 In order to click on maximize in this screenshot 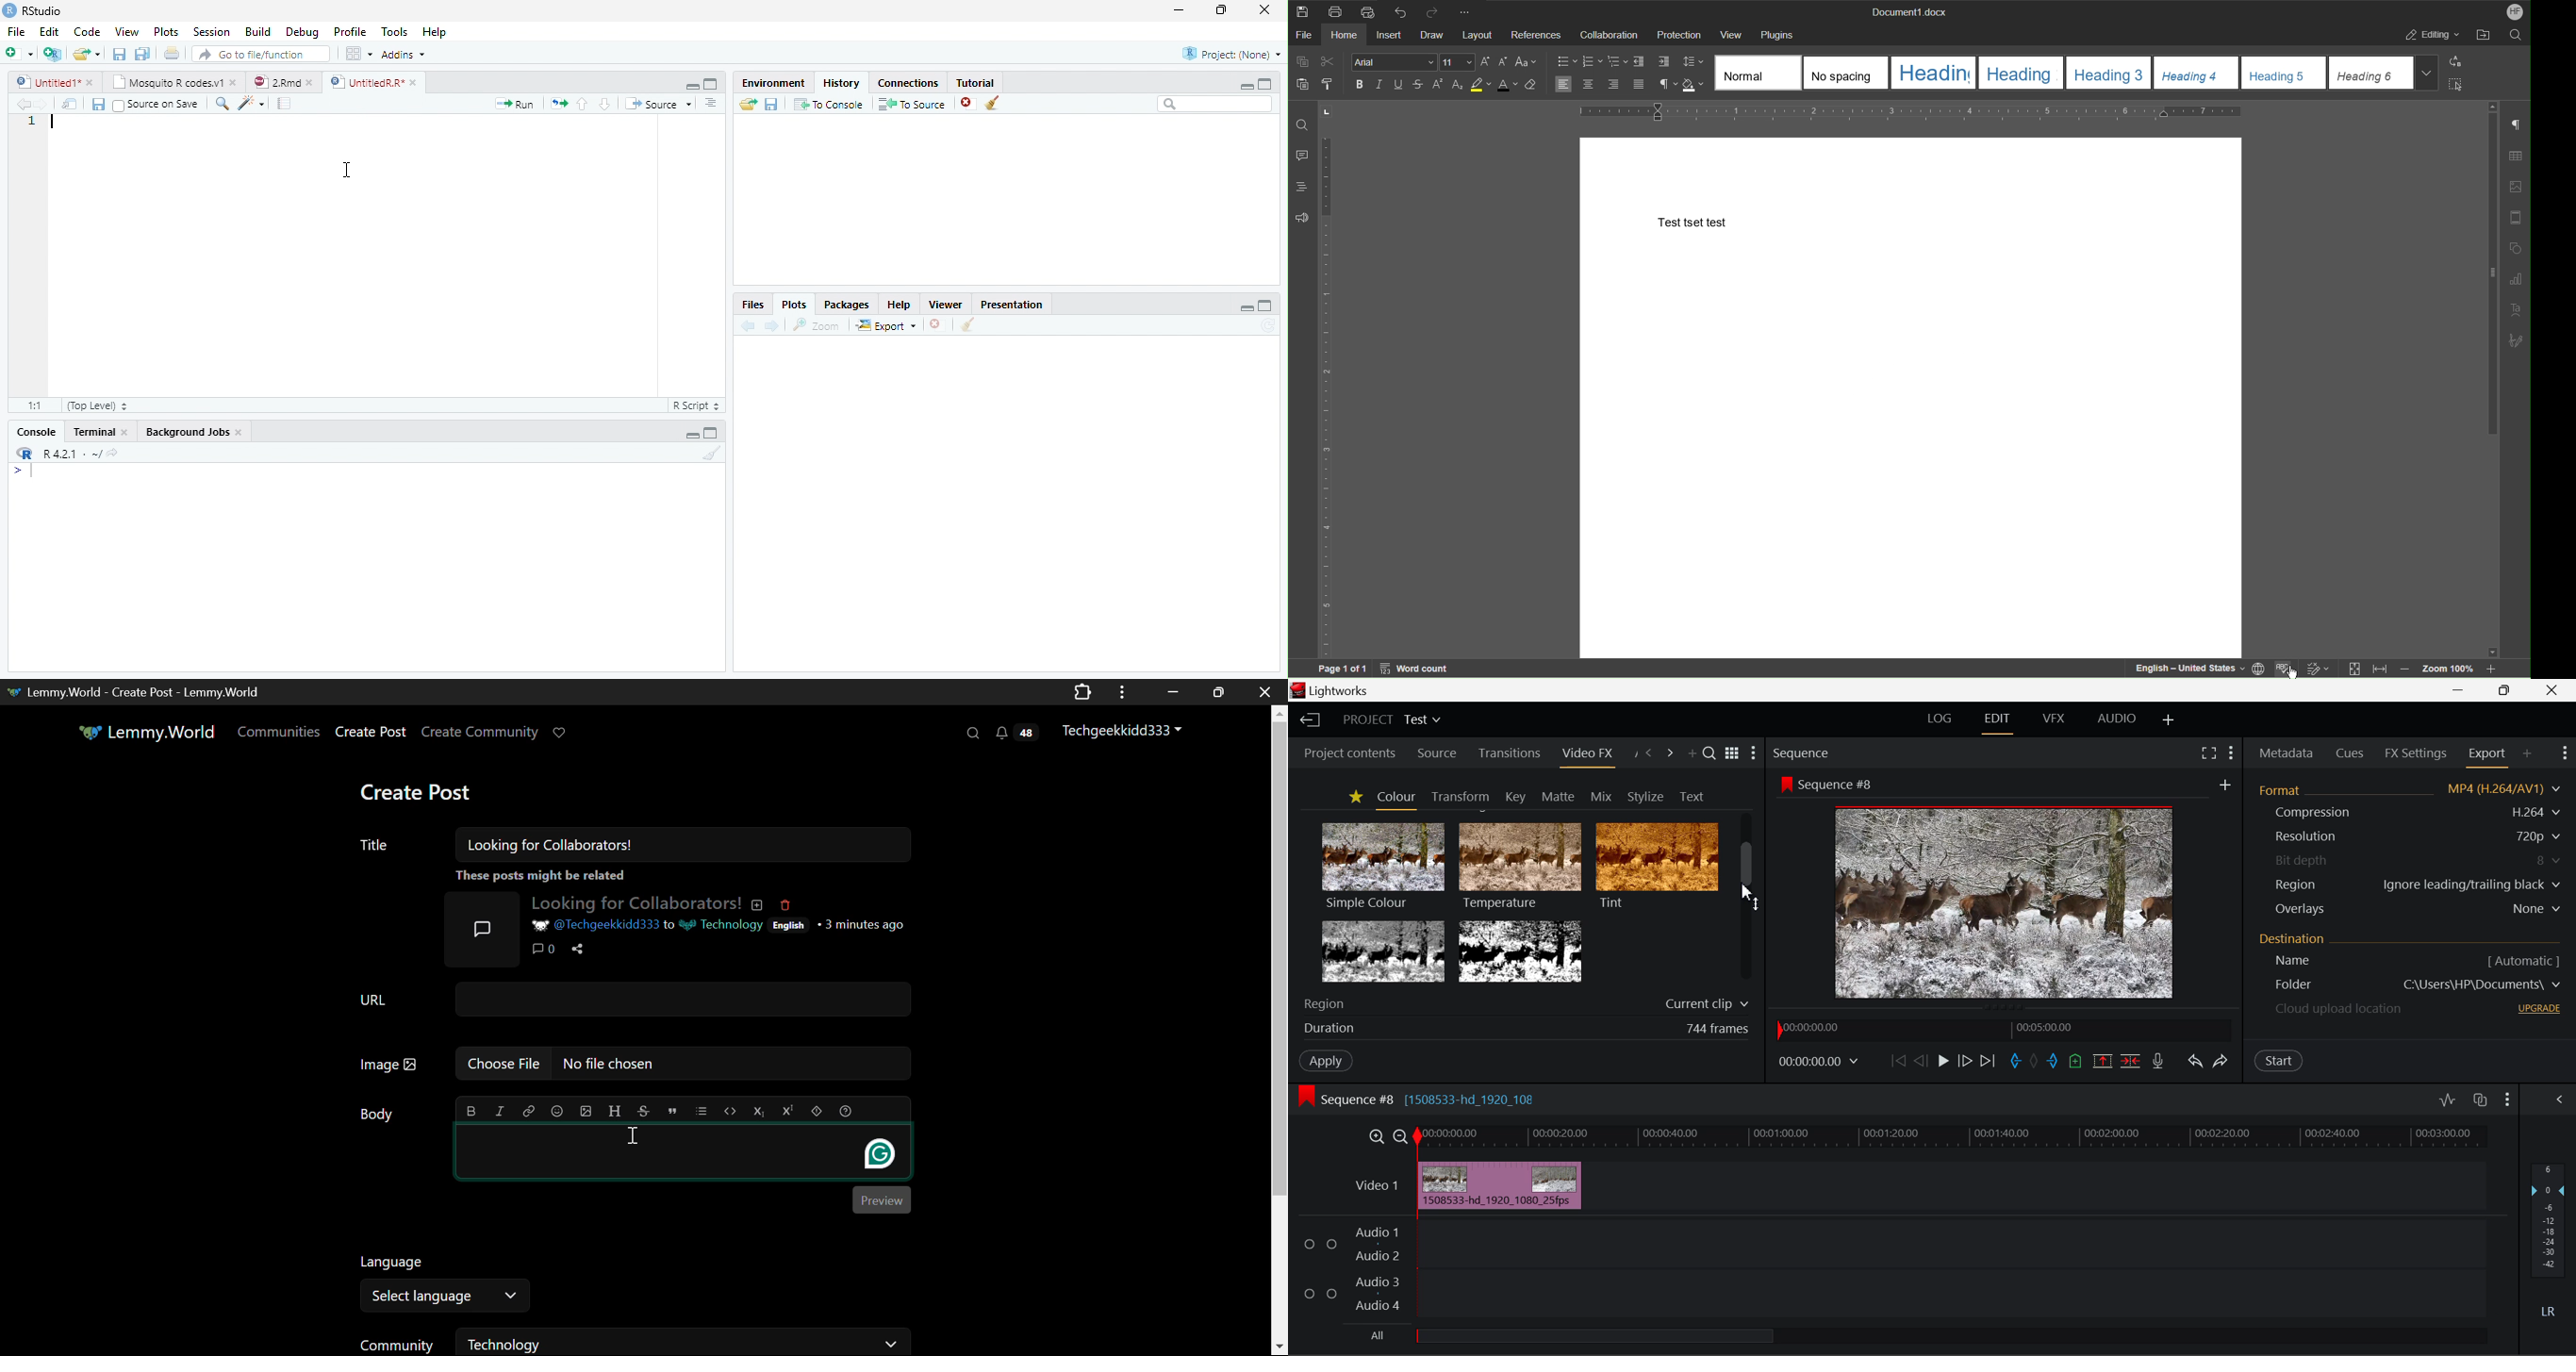, I will do `click(711, 83)`.